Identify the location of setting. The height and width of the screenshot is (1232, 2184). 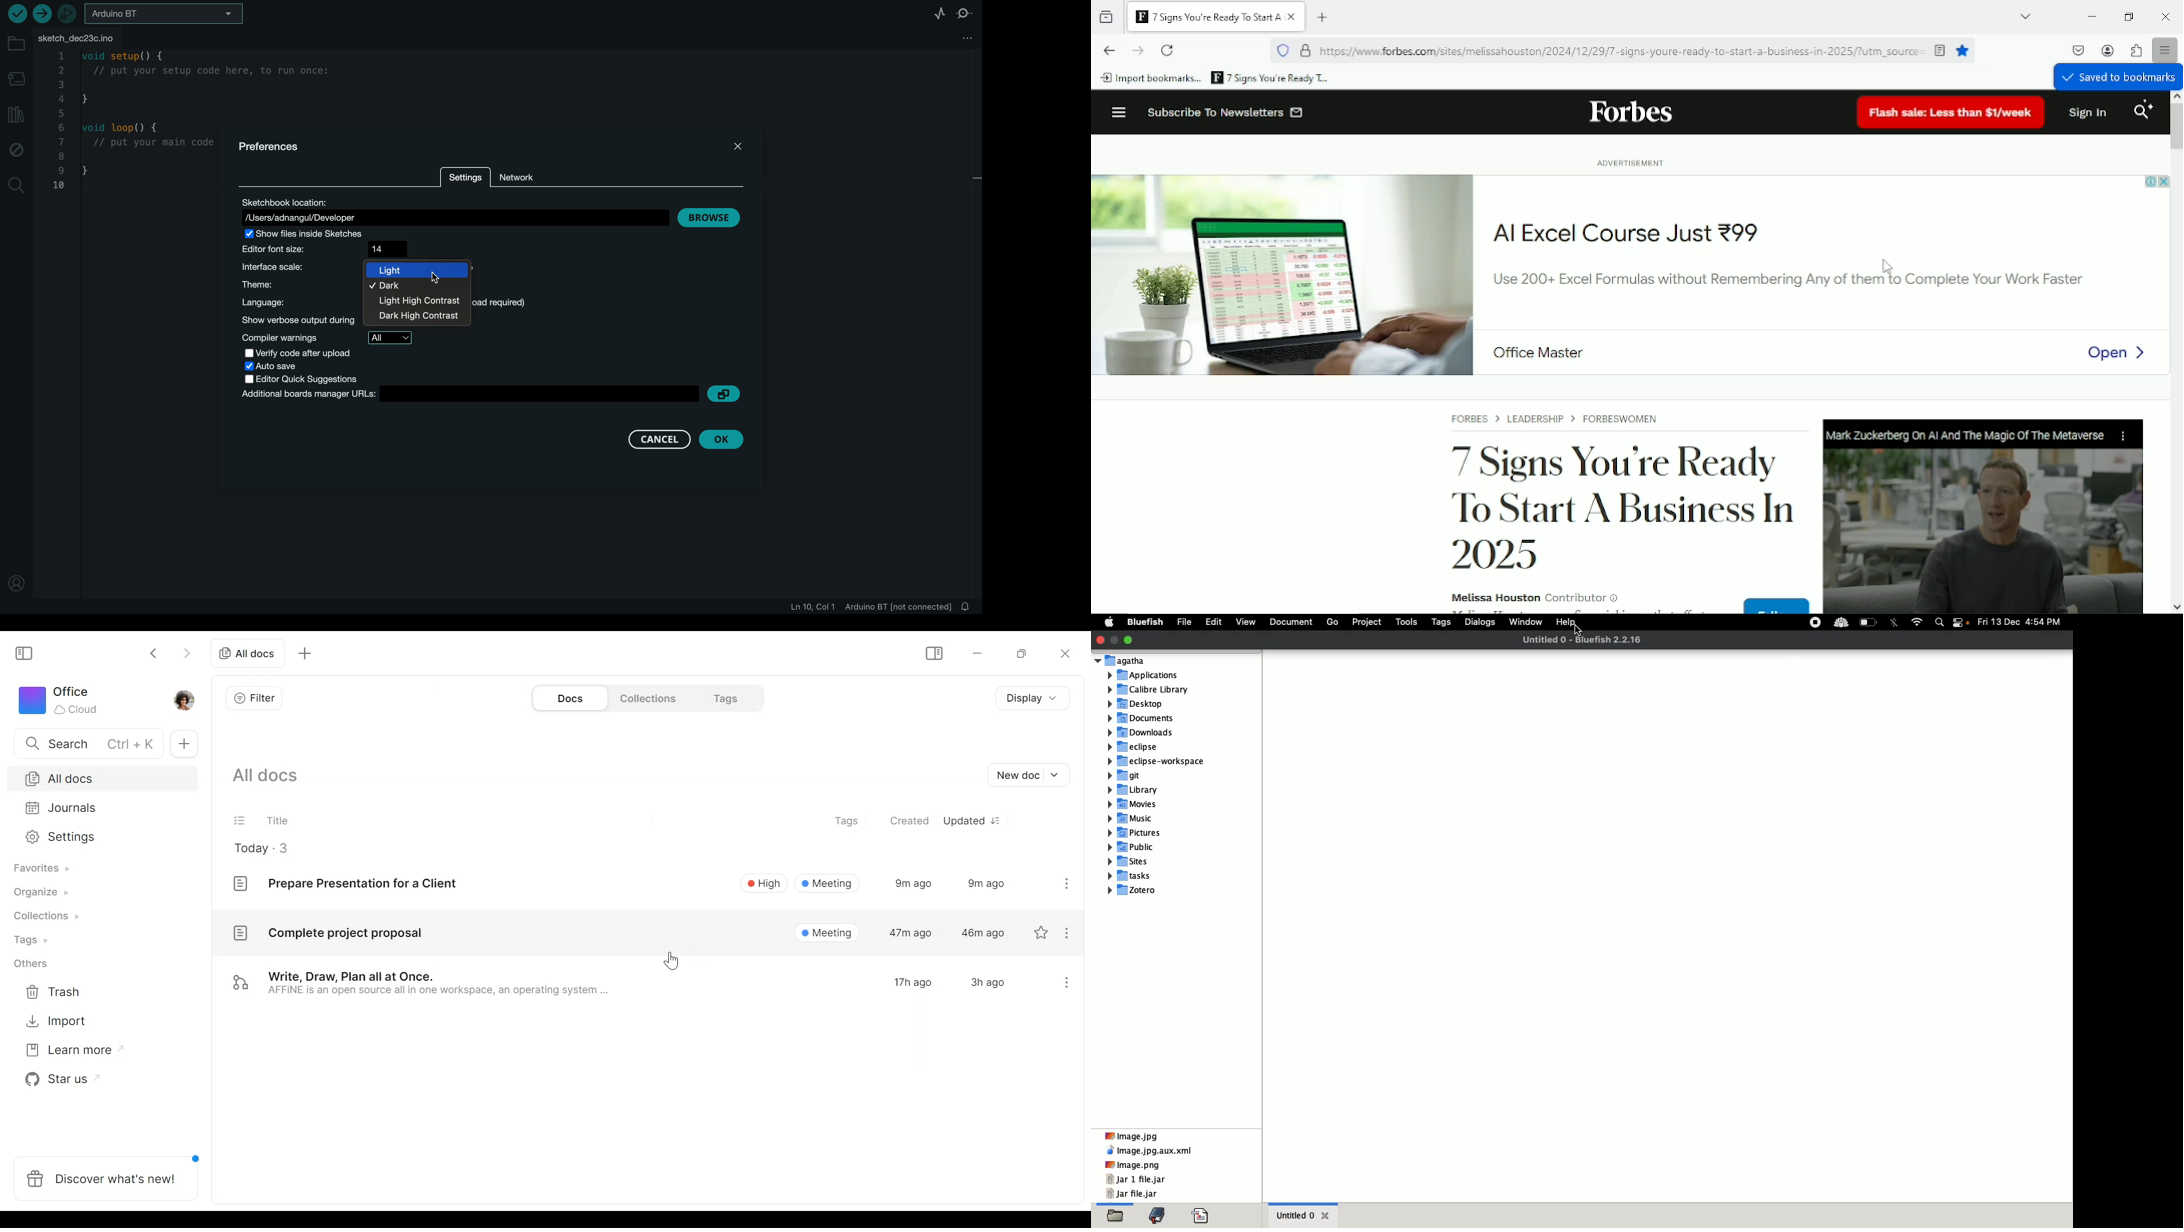
(466, 181).